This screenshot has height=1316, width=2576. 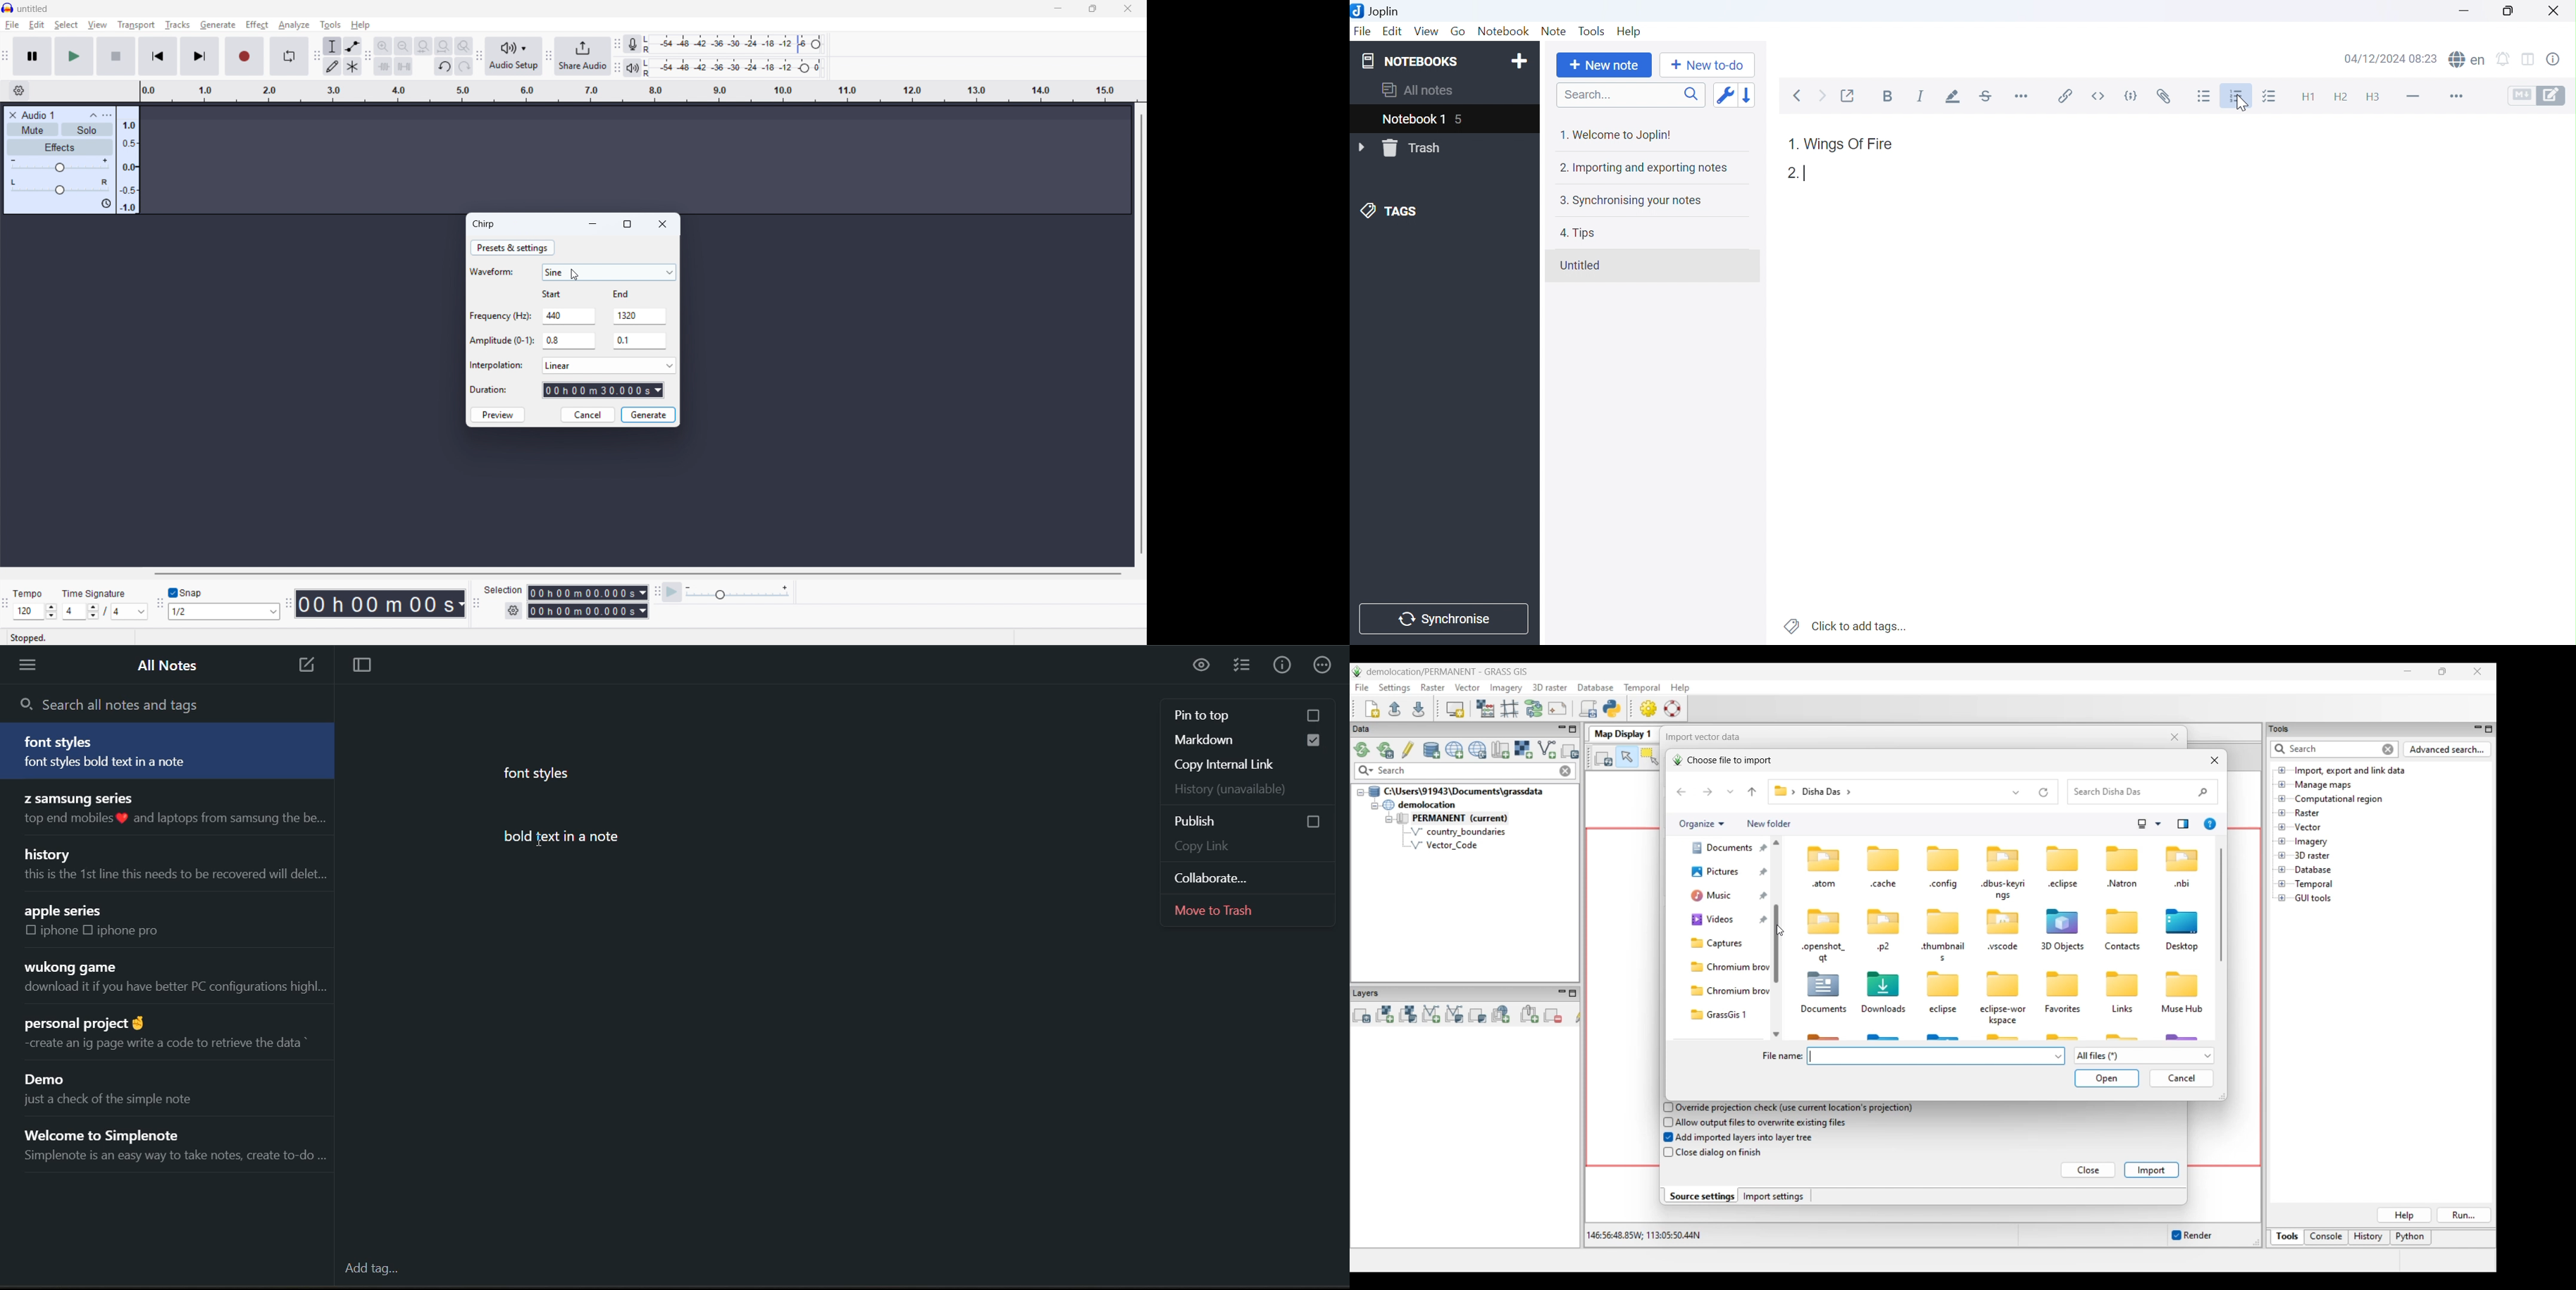 What do you see at coordinates (603, 390) in the screenshot?
I see `Duration ` at bounding box center [603, 390].